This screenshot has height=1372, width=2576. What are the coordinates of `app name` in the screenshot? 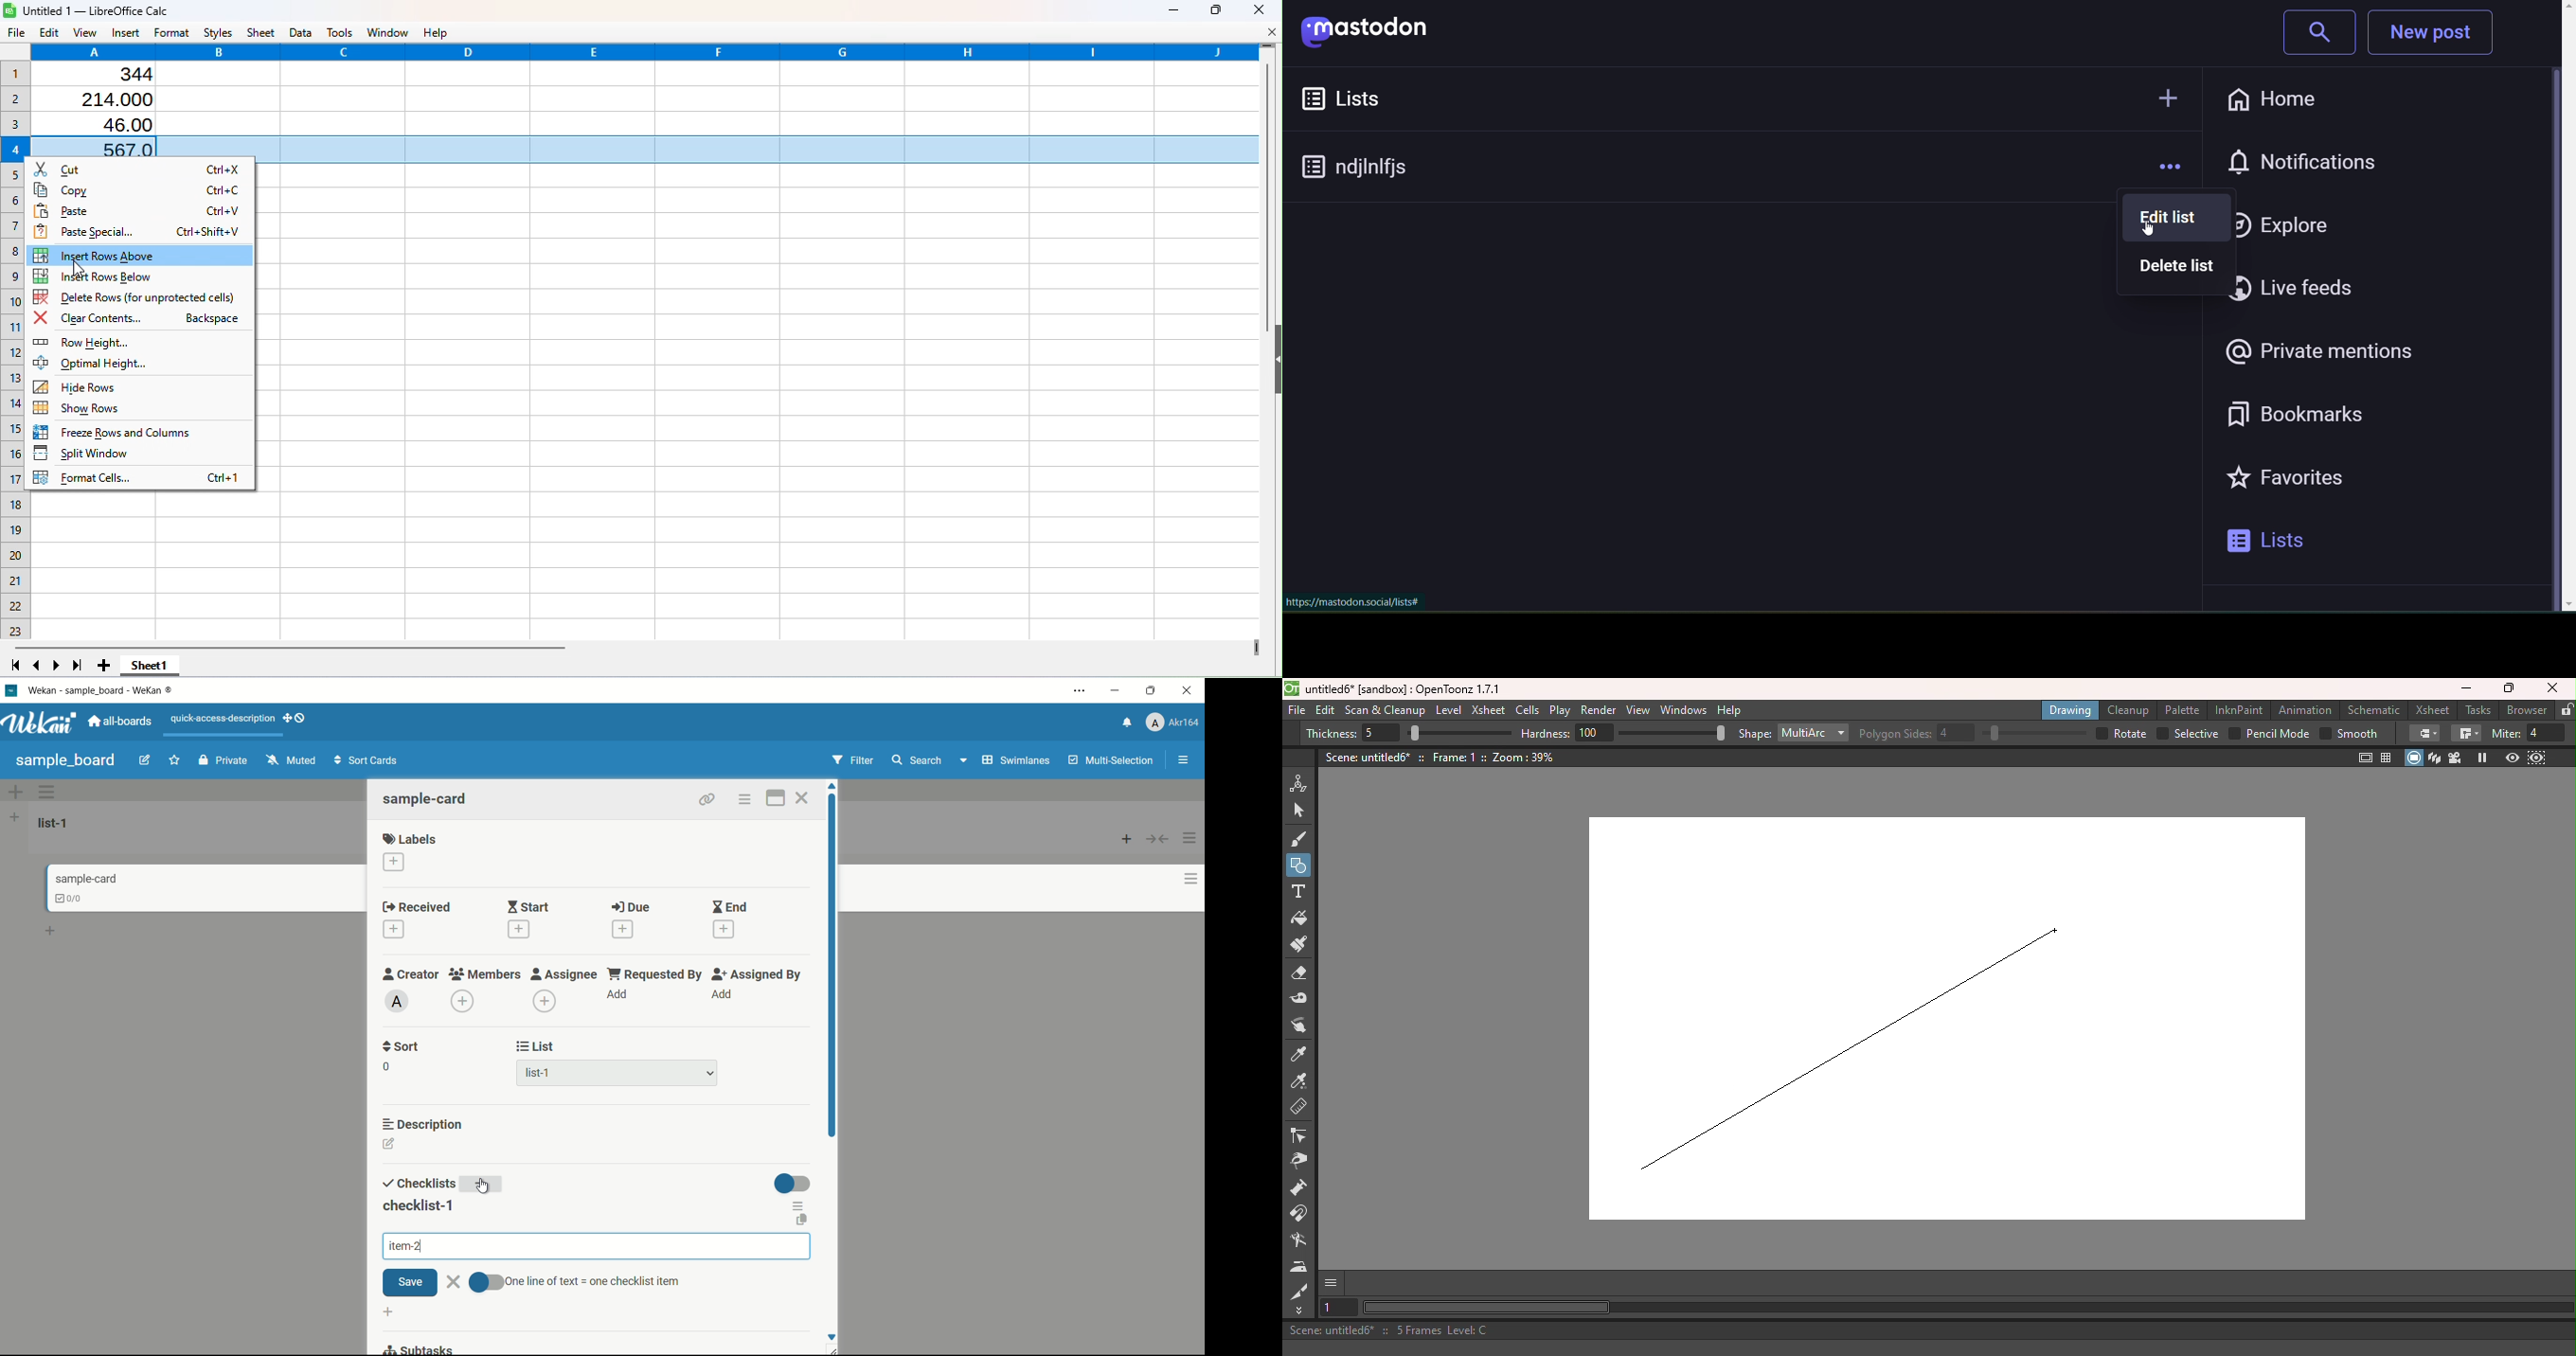 It's located at (102, 690).